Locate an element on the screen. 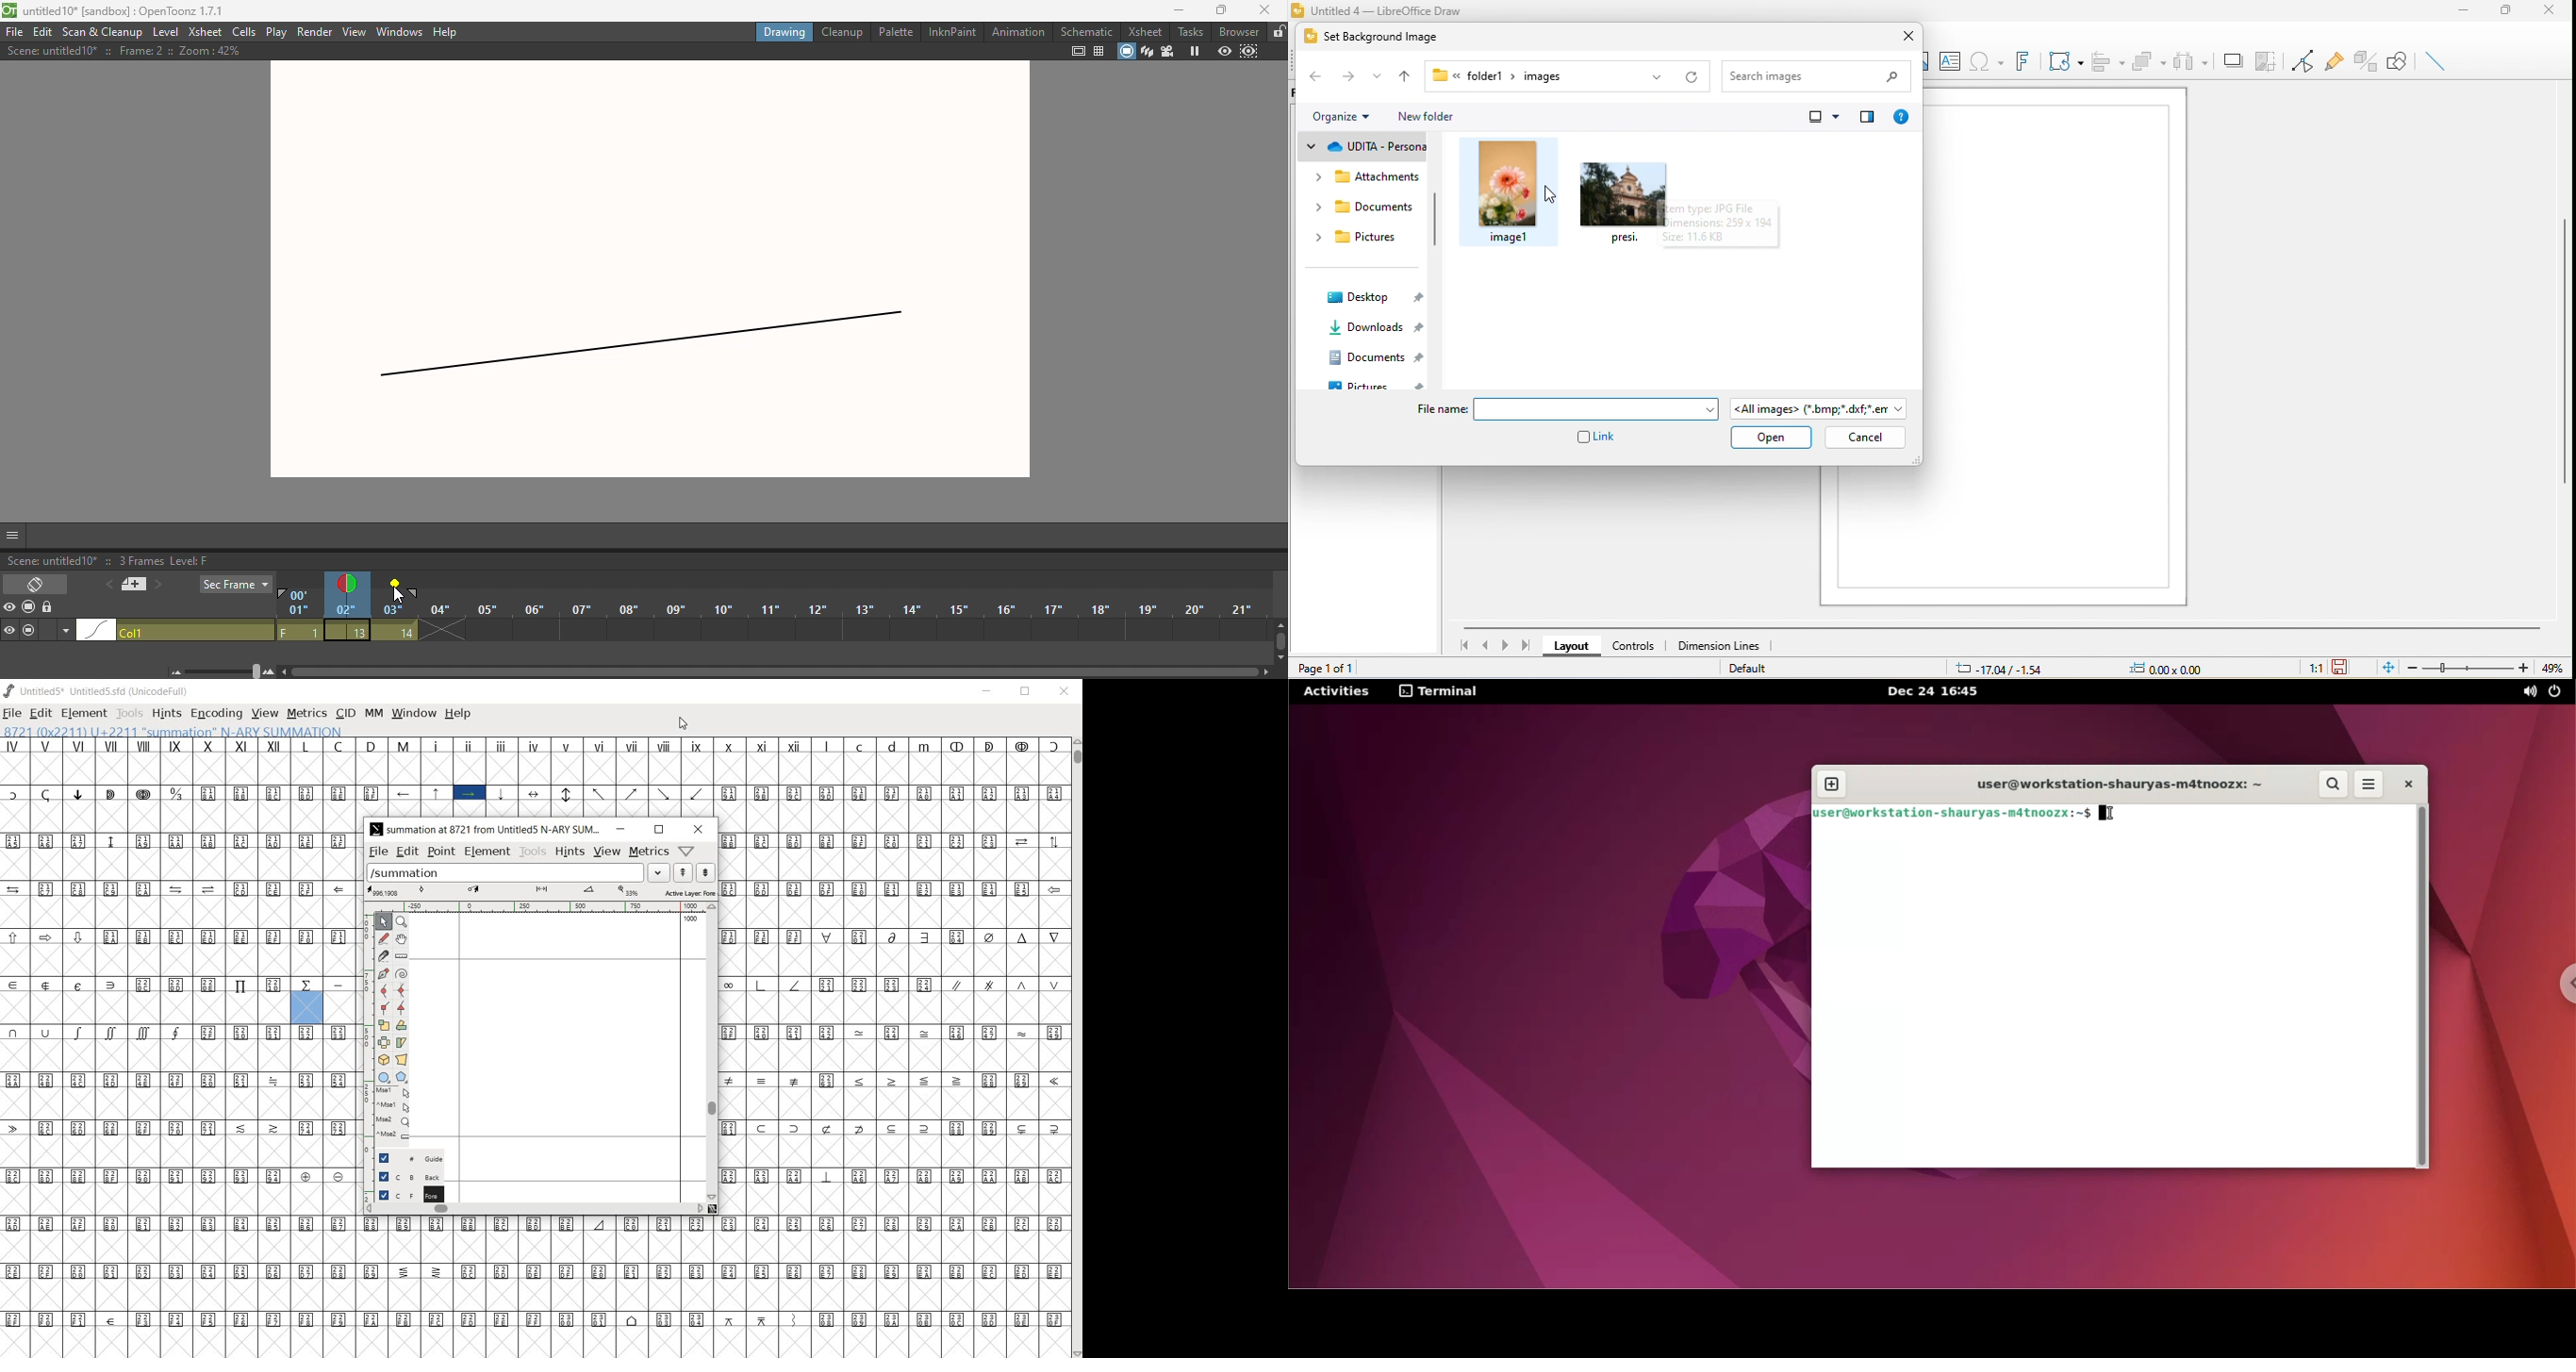 This screenshot has height=1372, width=2576. cut splines in two is located at coordinates (382, 955).